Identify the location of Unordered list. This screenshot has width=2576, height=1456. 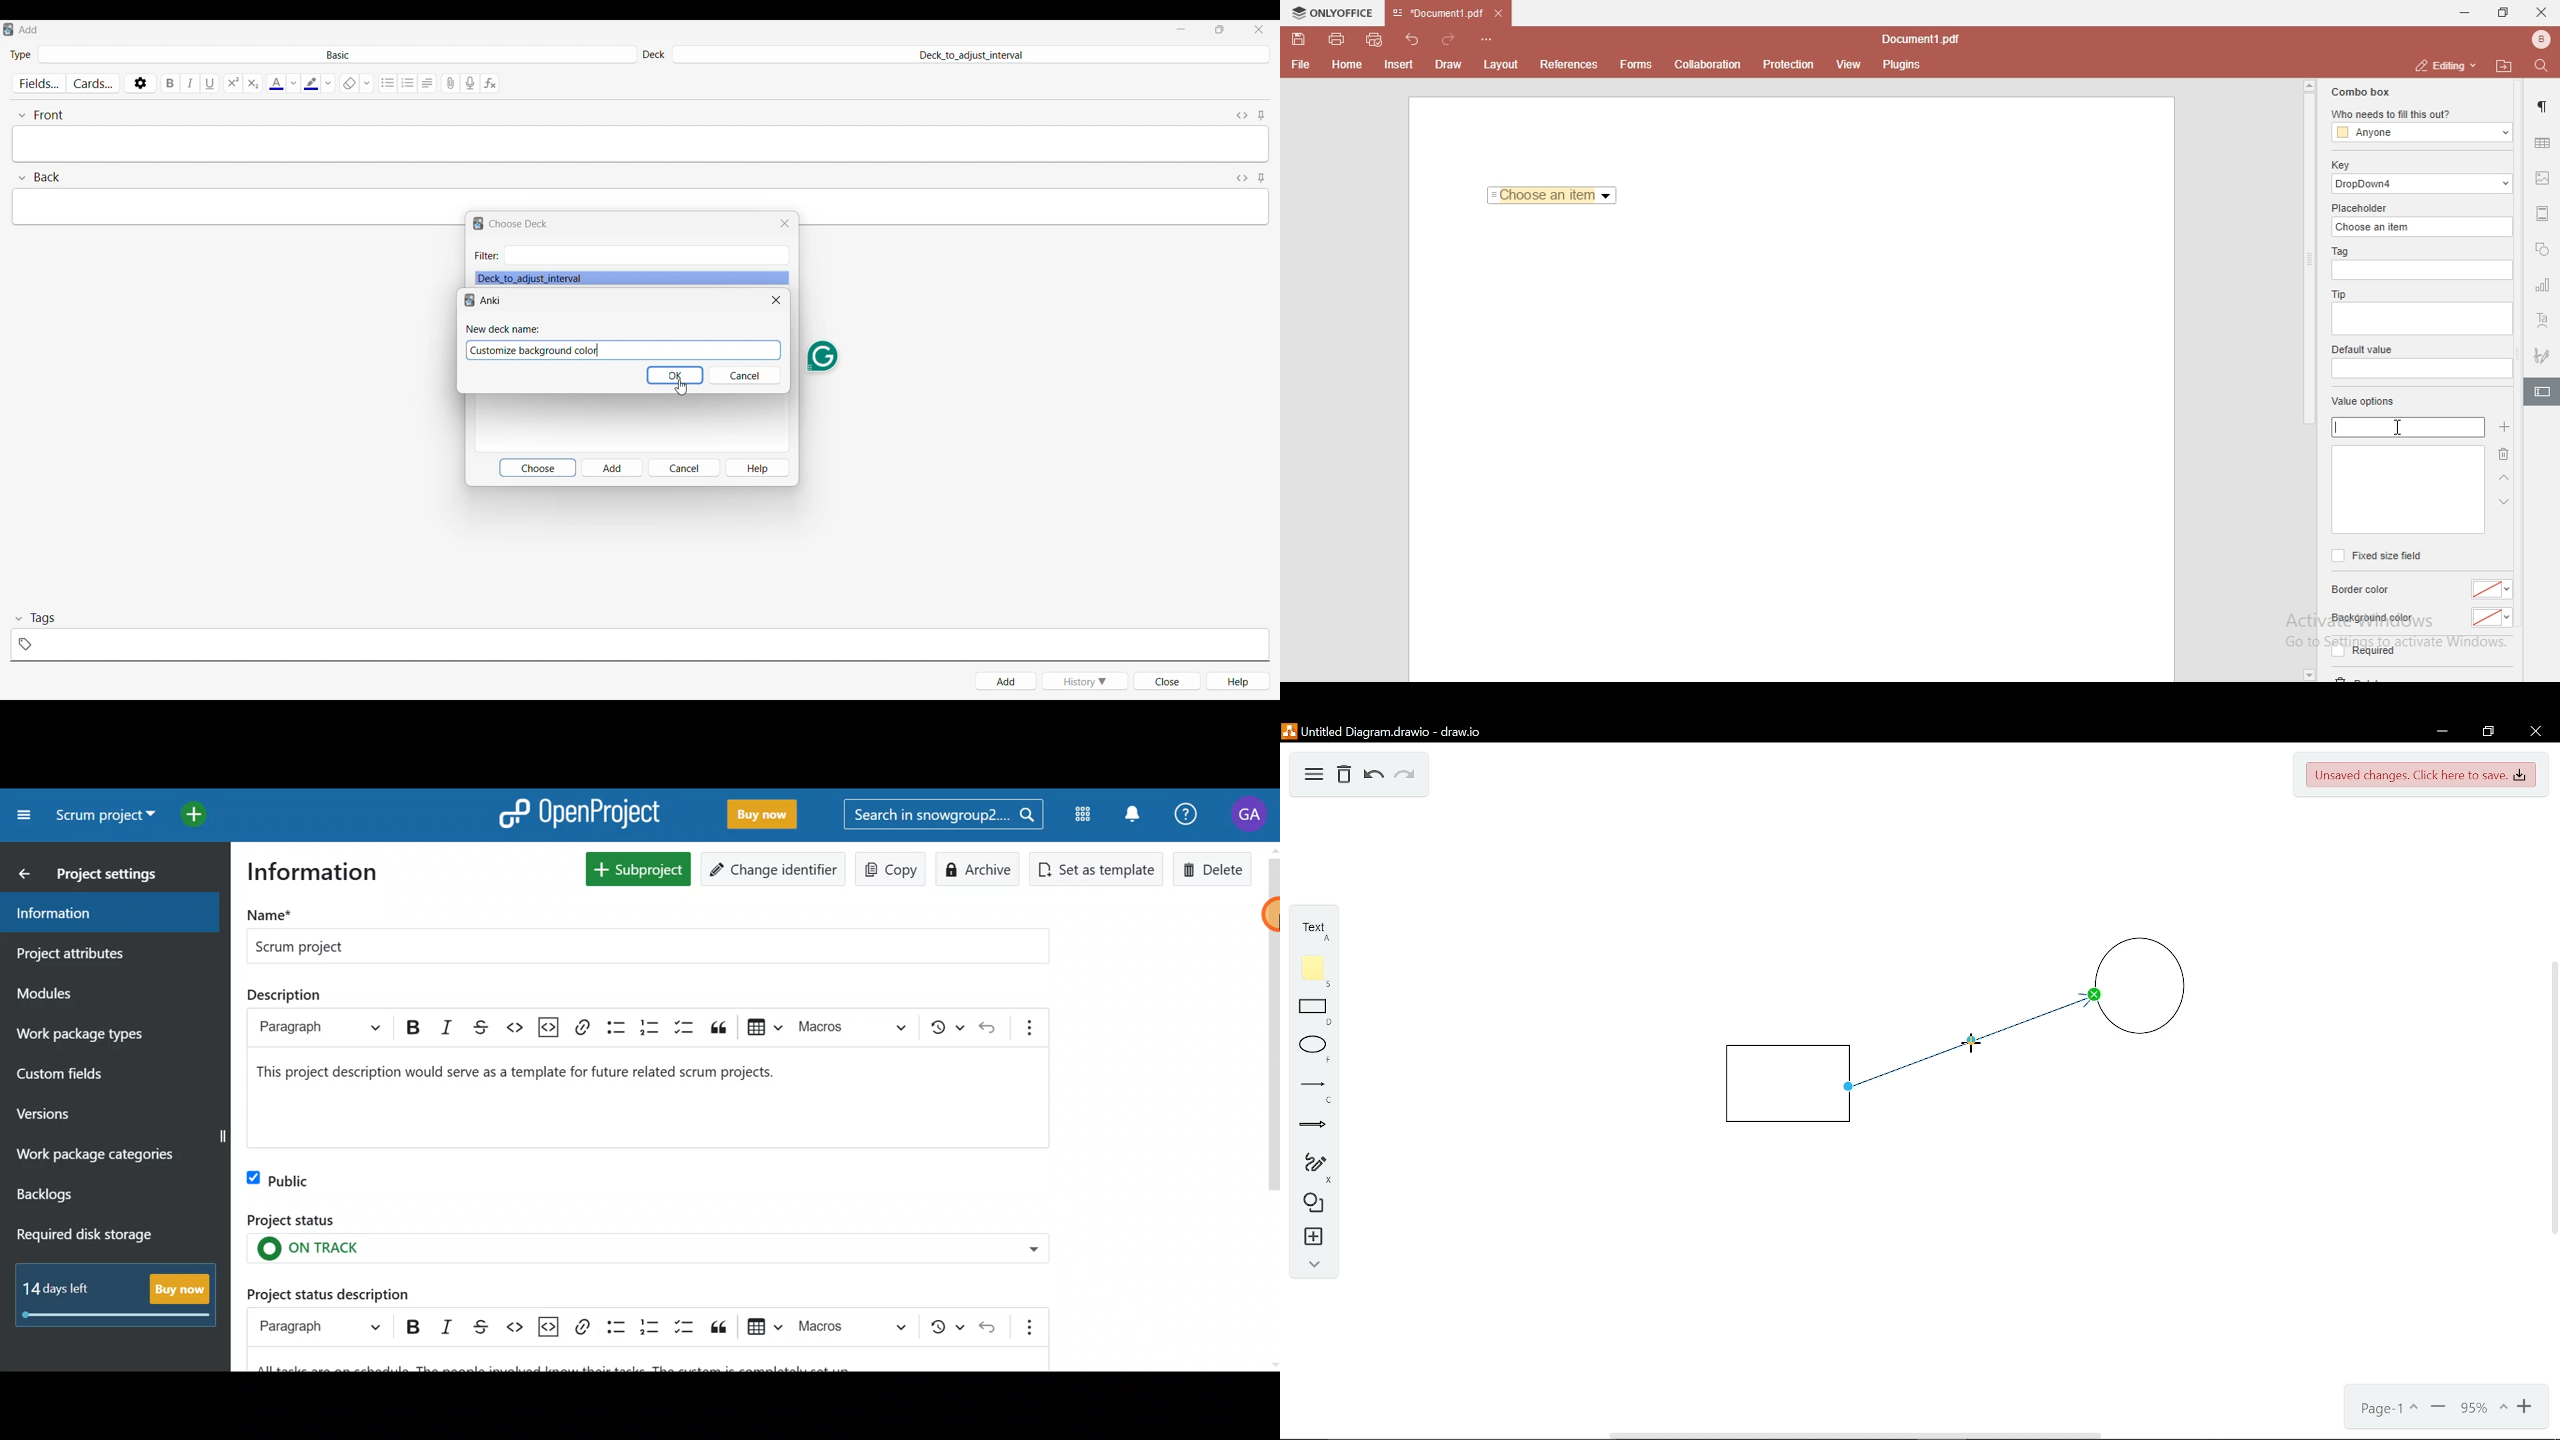
(389, 83).